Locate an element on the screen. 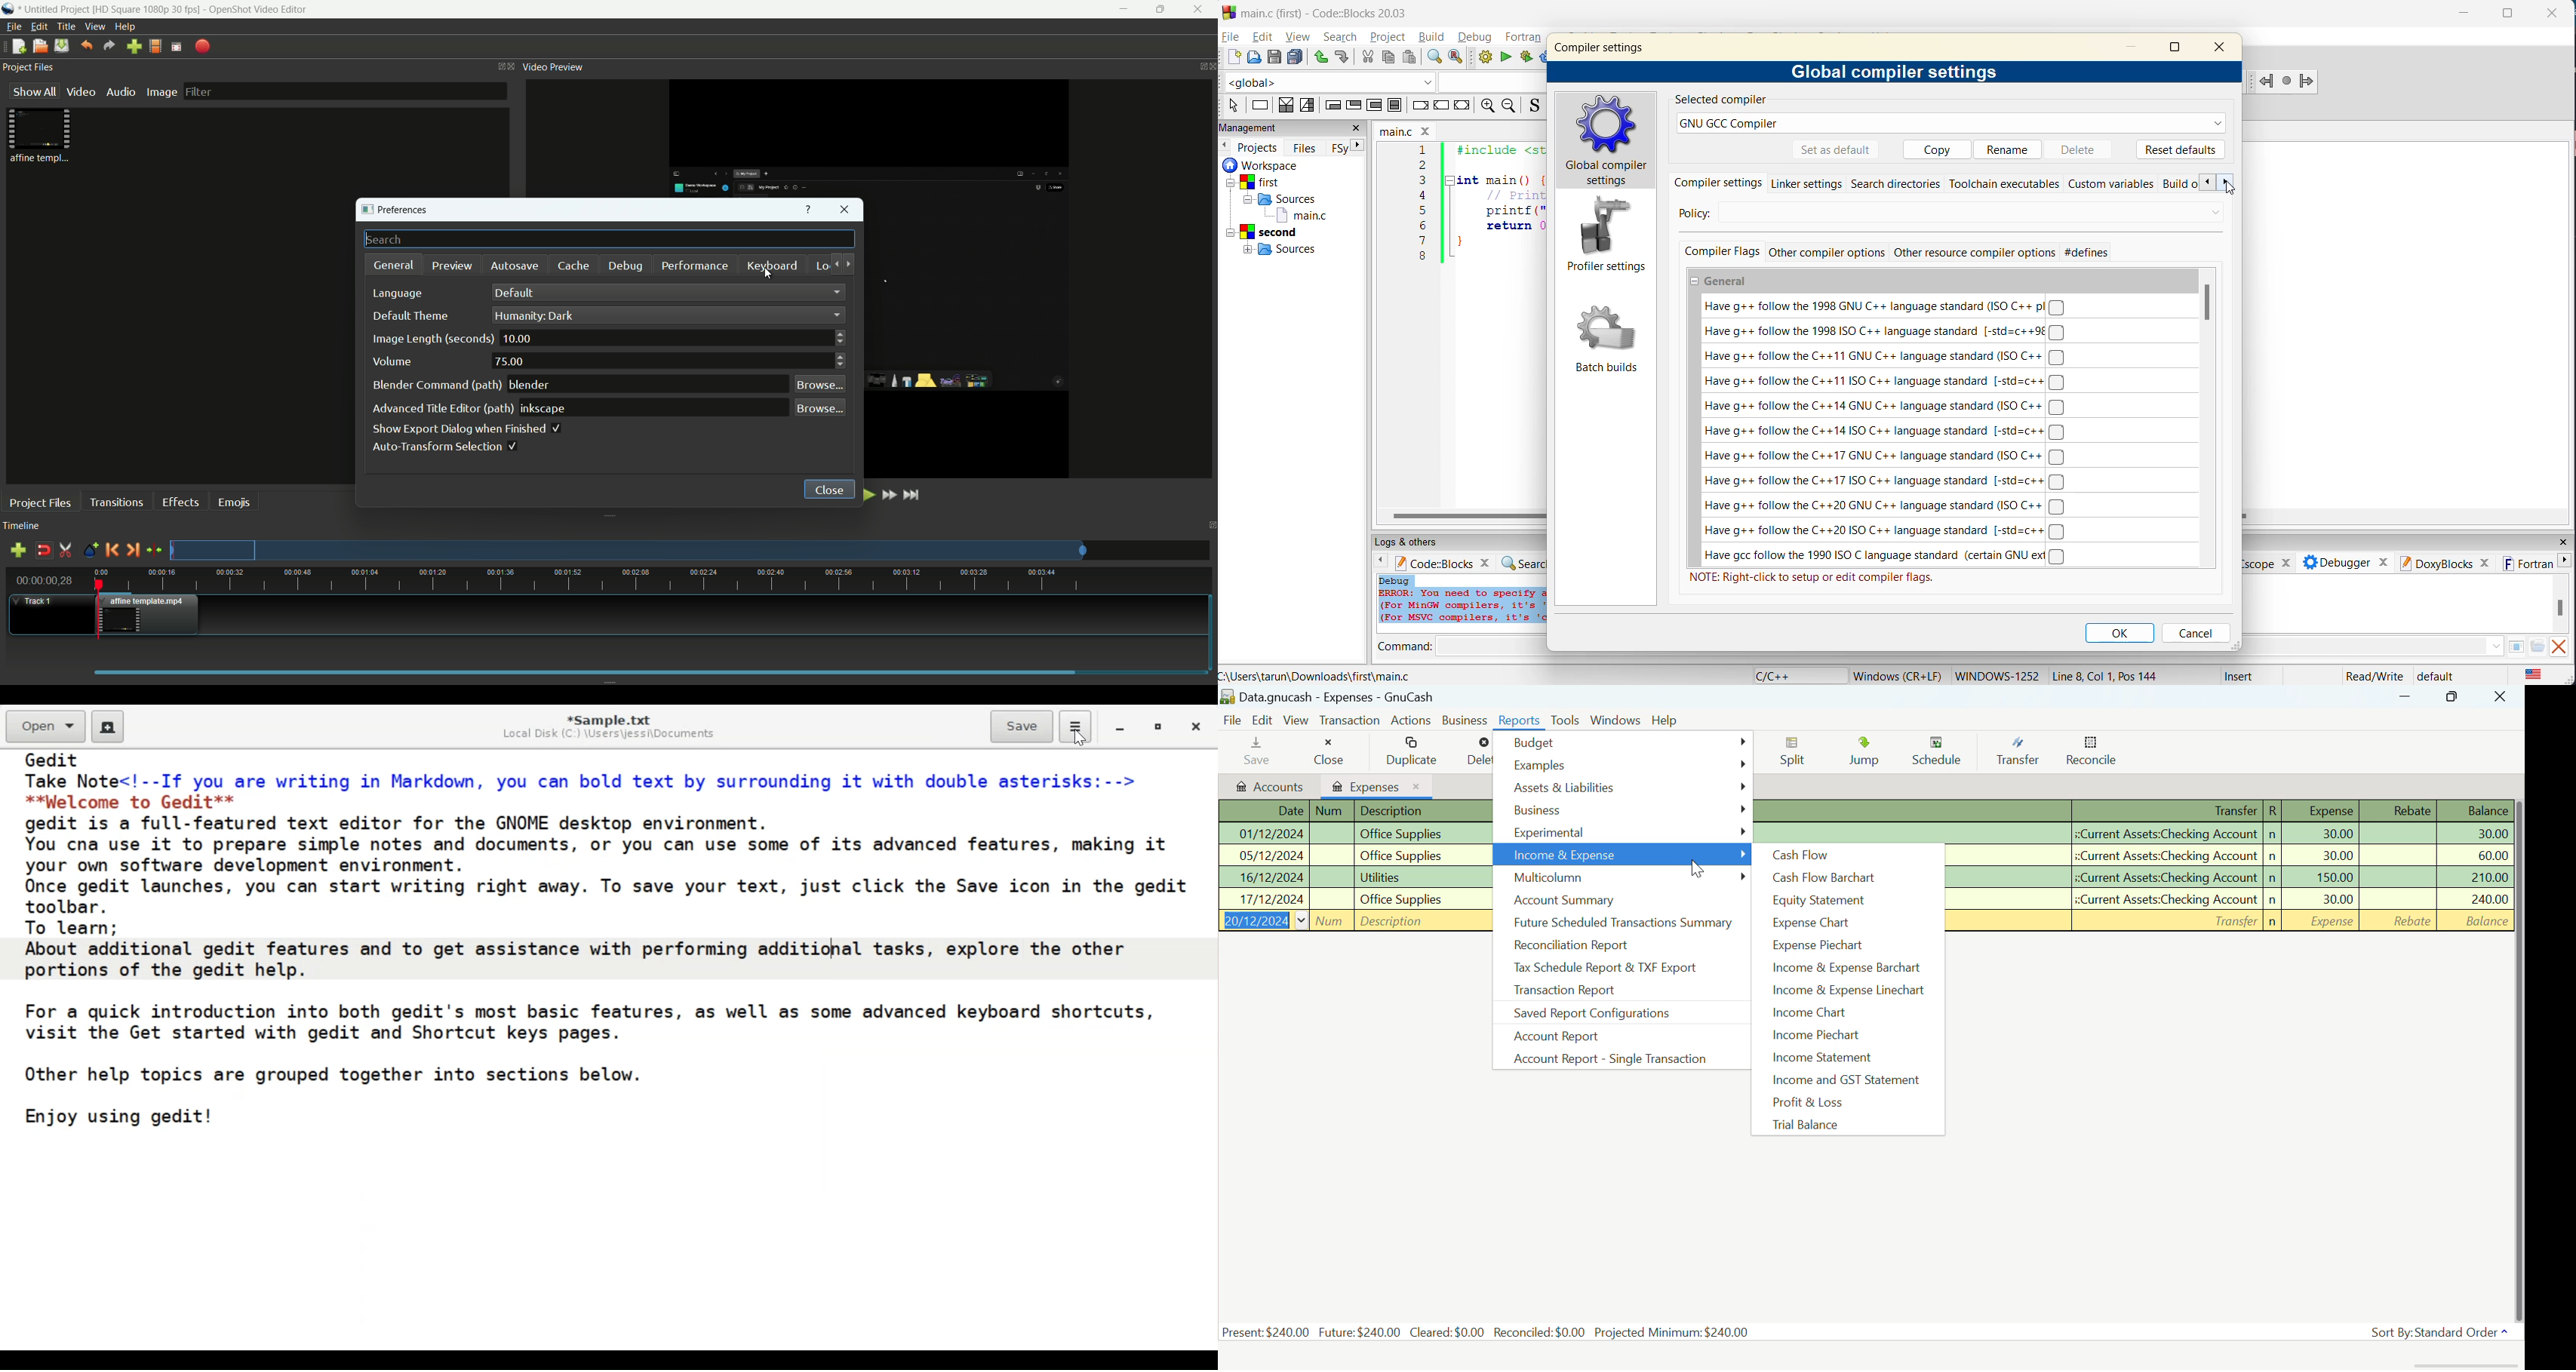 This screenshot has width=2576, height=1372. #defines is located at coordinates (2093, 253).